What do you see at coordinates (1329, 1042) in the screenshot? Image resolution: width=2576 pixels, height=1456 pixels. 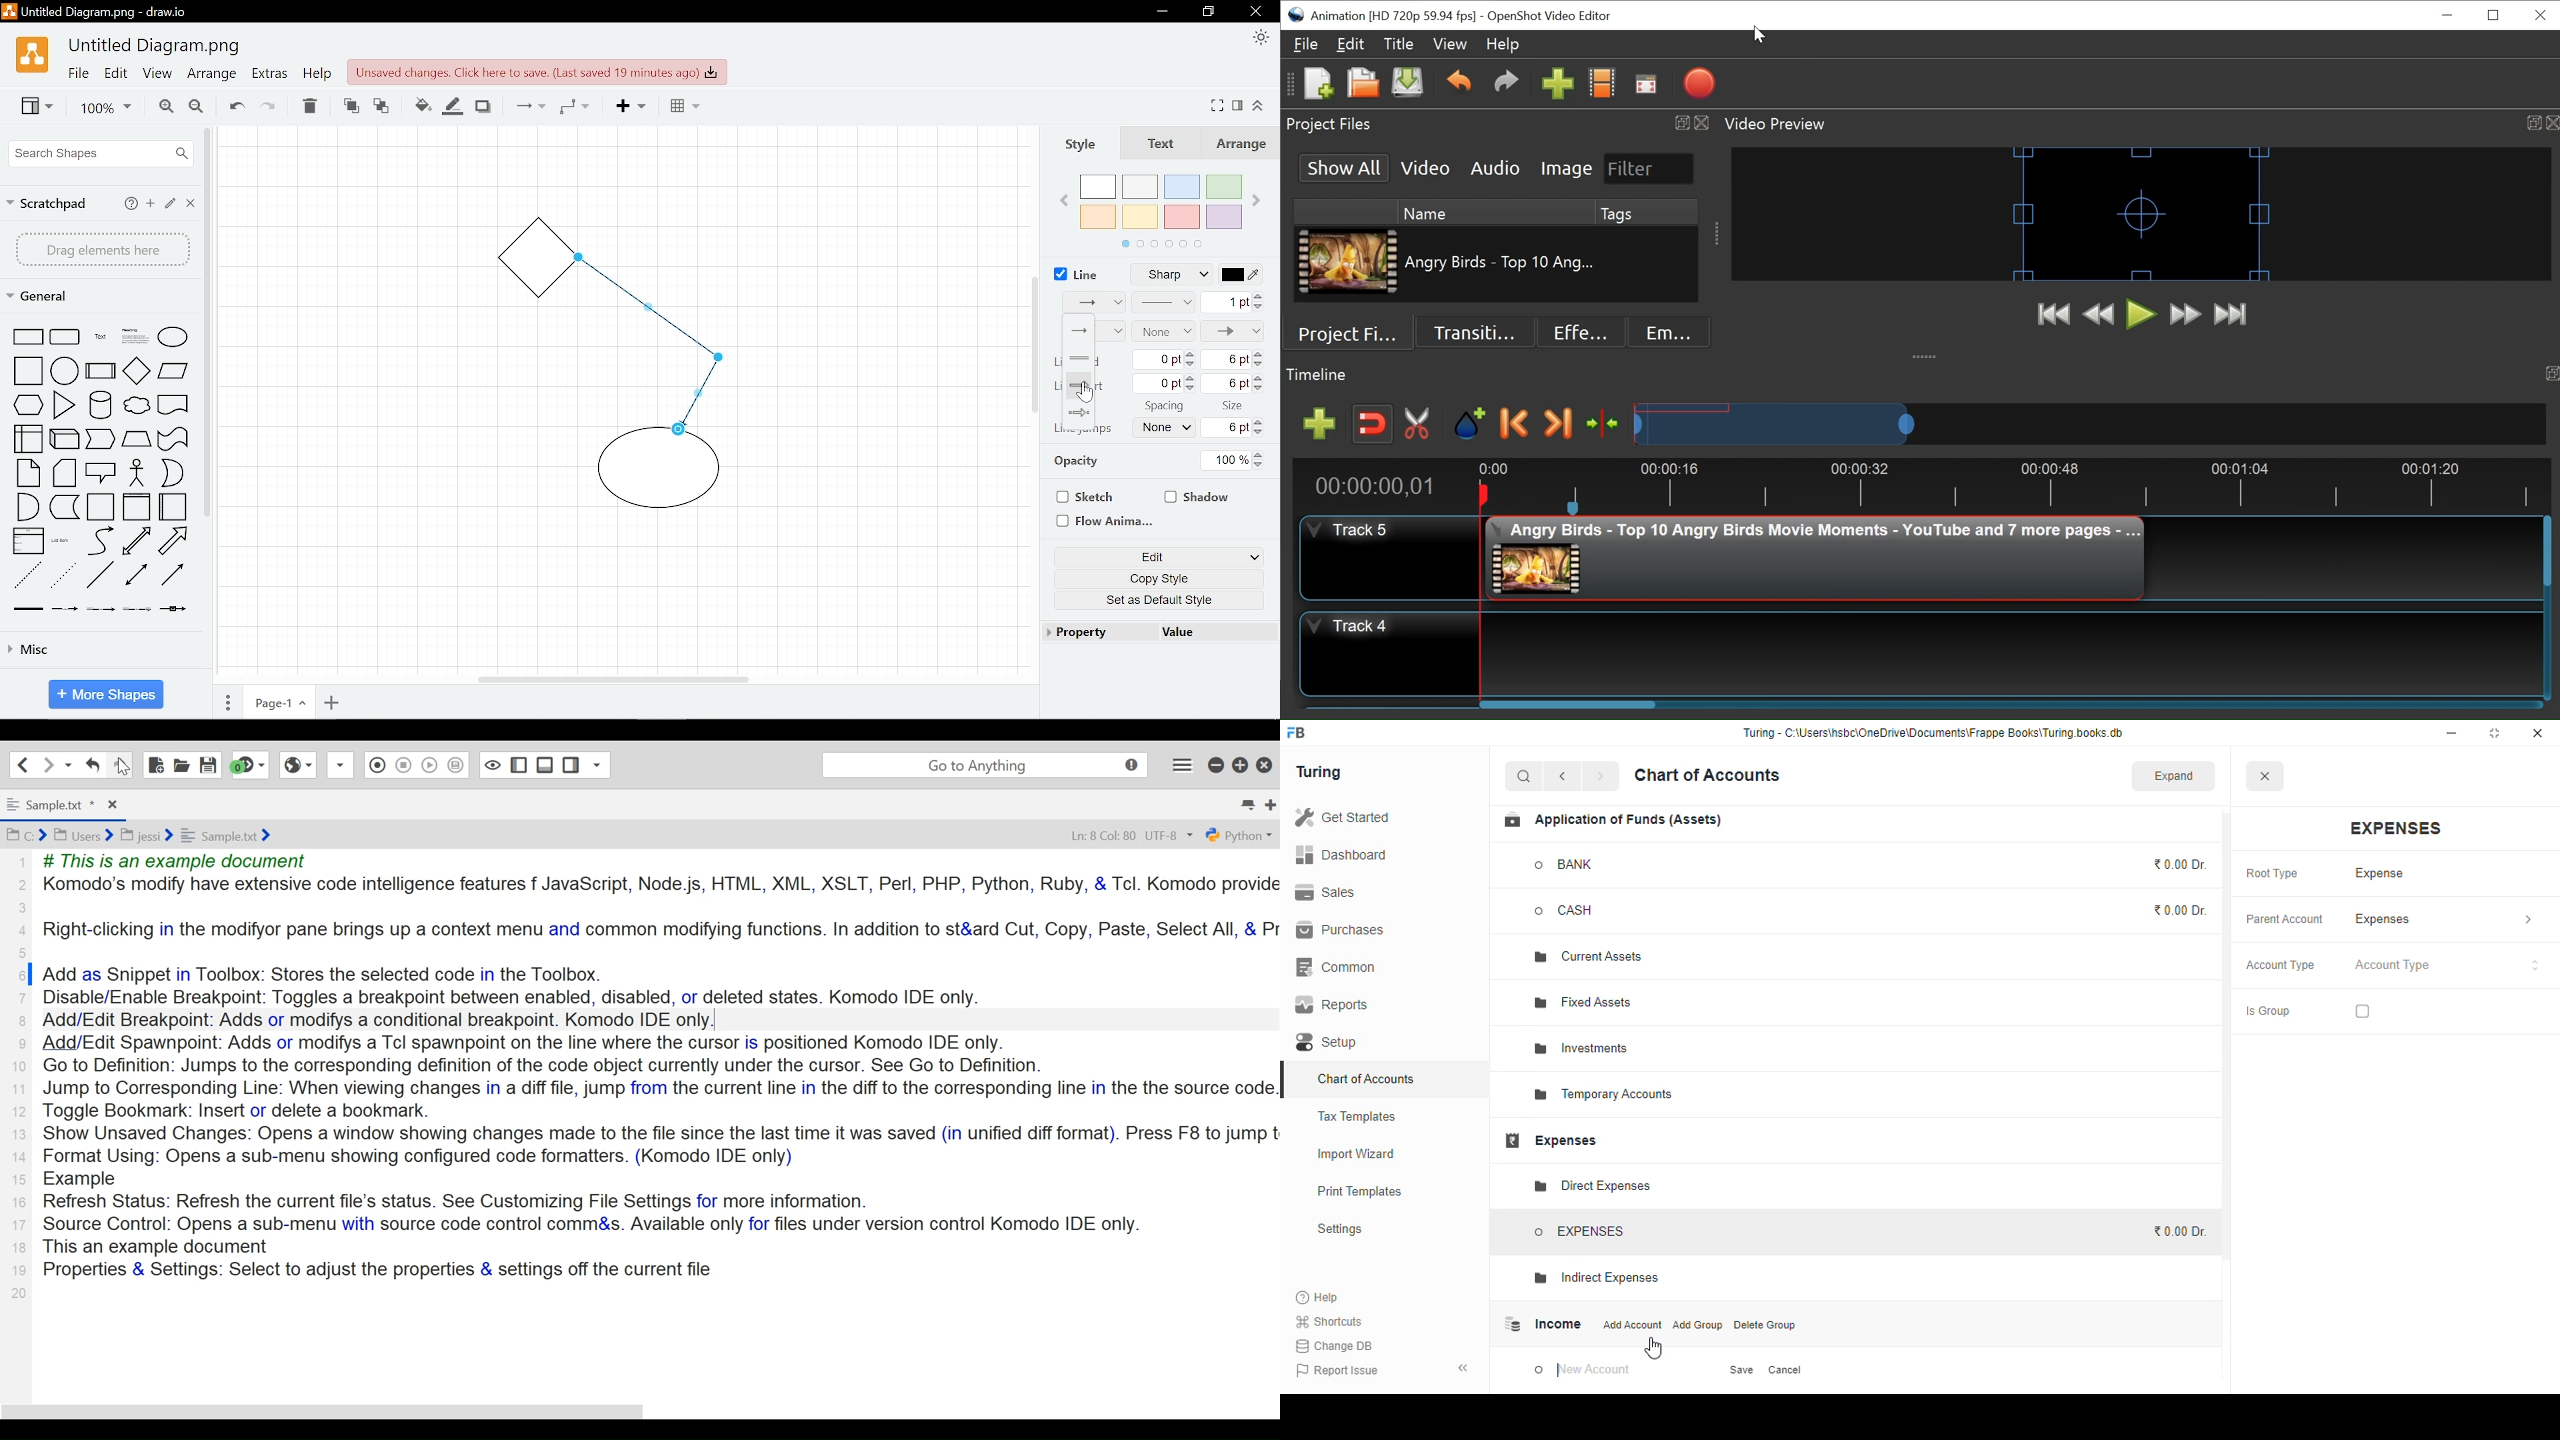 I see `setup` at bounding box center [1329, 1042].